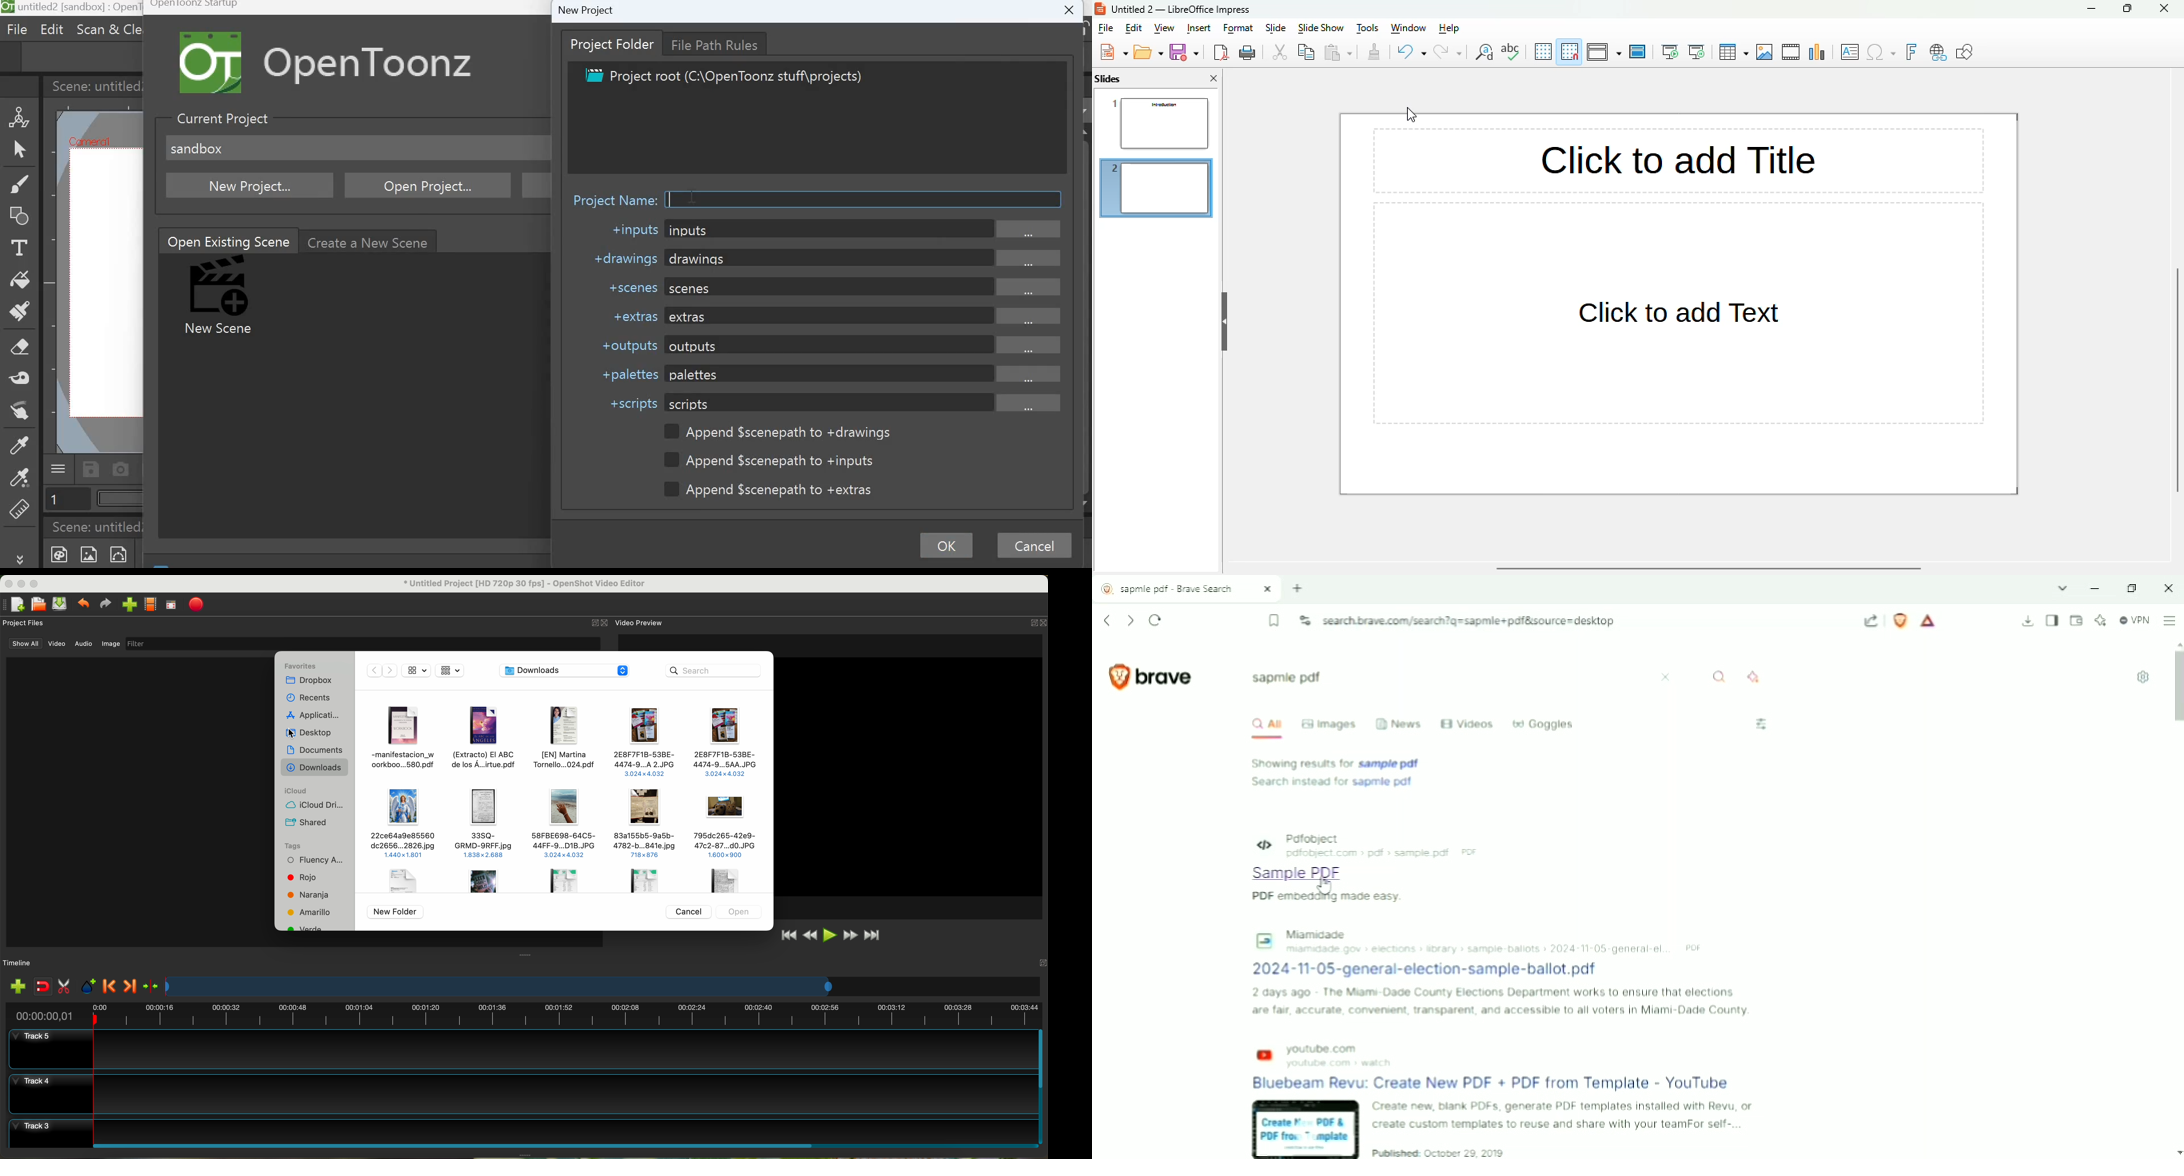  Describe the element at coordinates (1468, 724) in the screenshot. I see `Videos` at that location.